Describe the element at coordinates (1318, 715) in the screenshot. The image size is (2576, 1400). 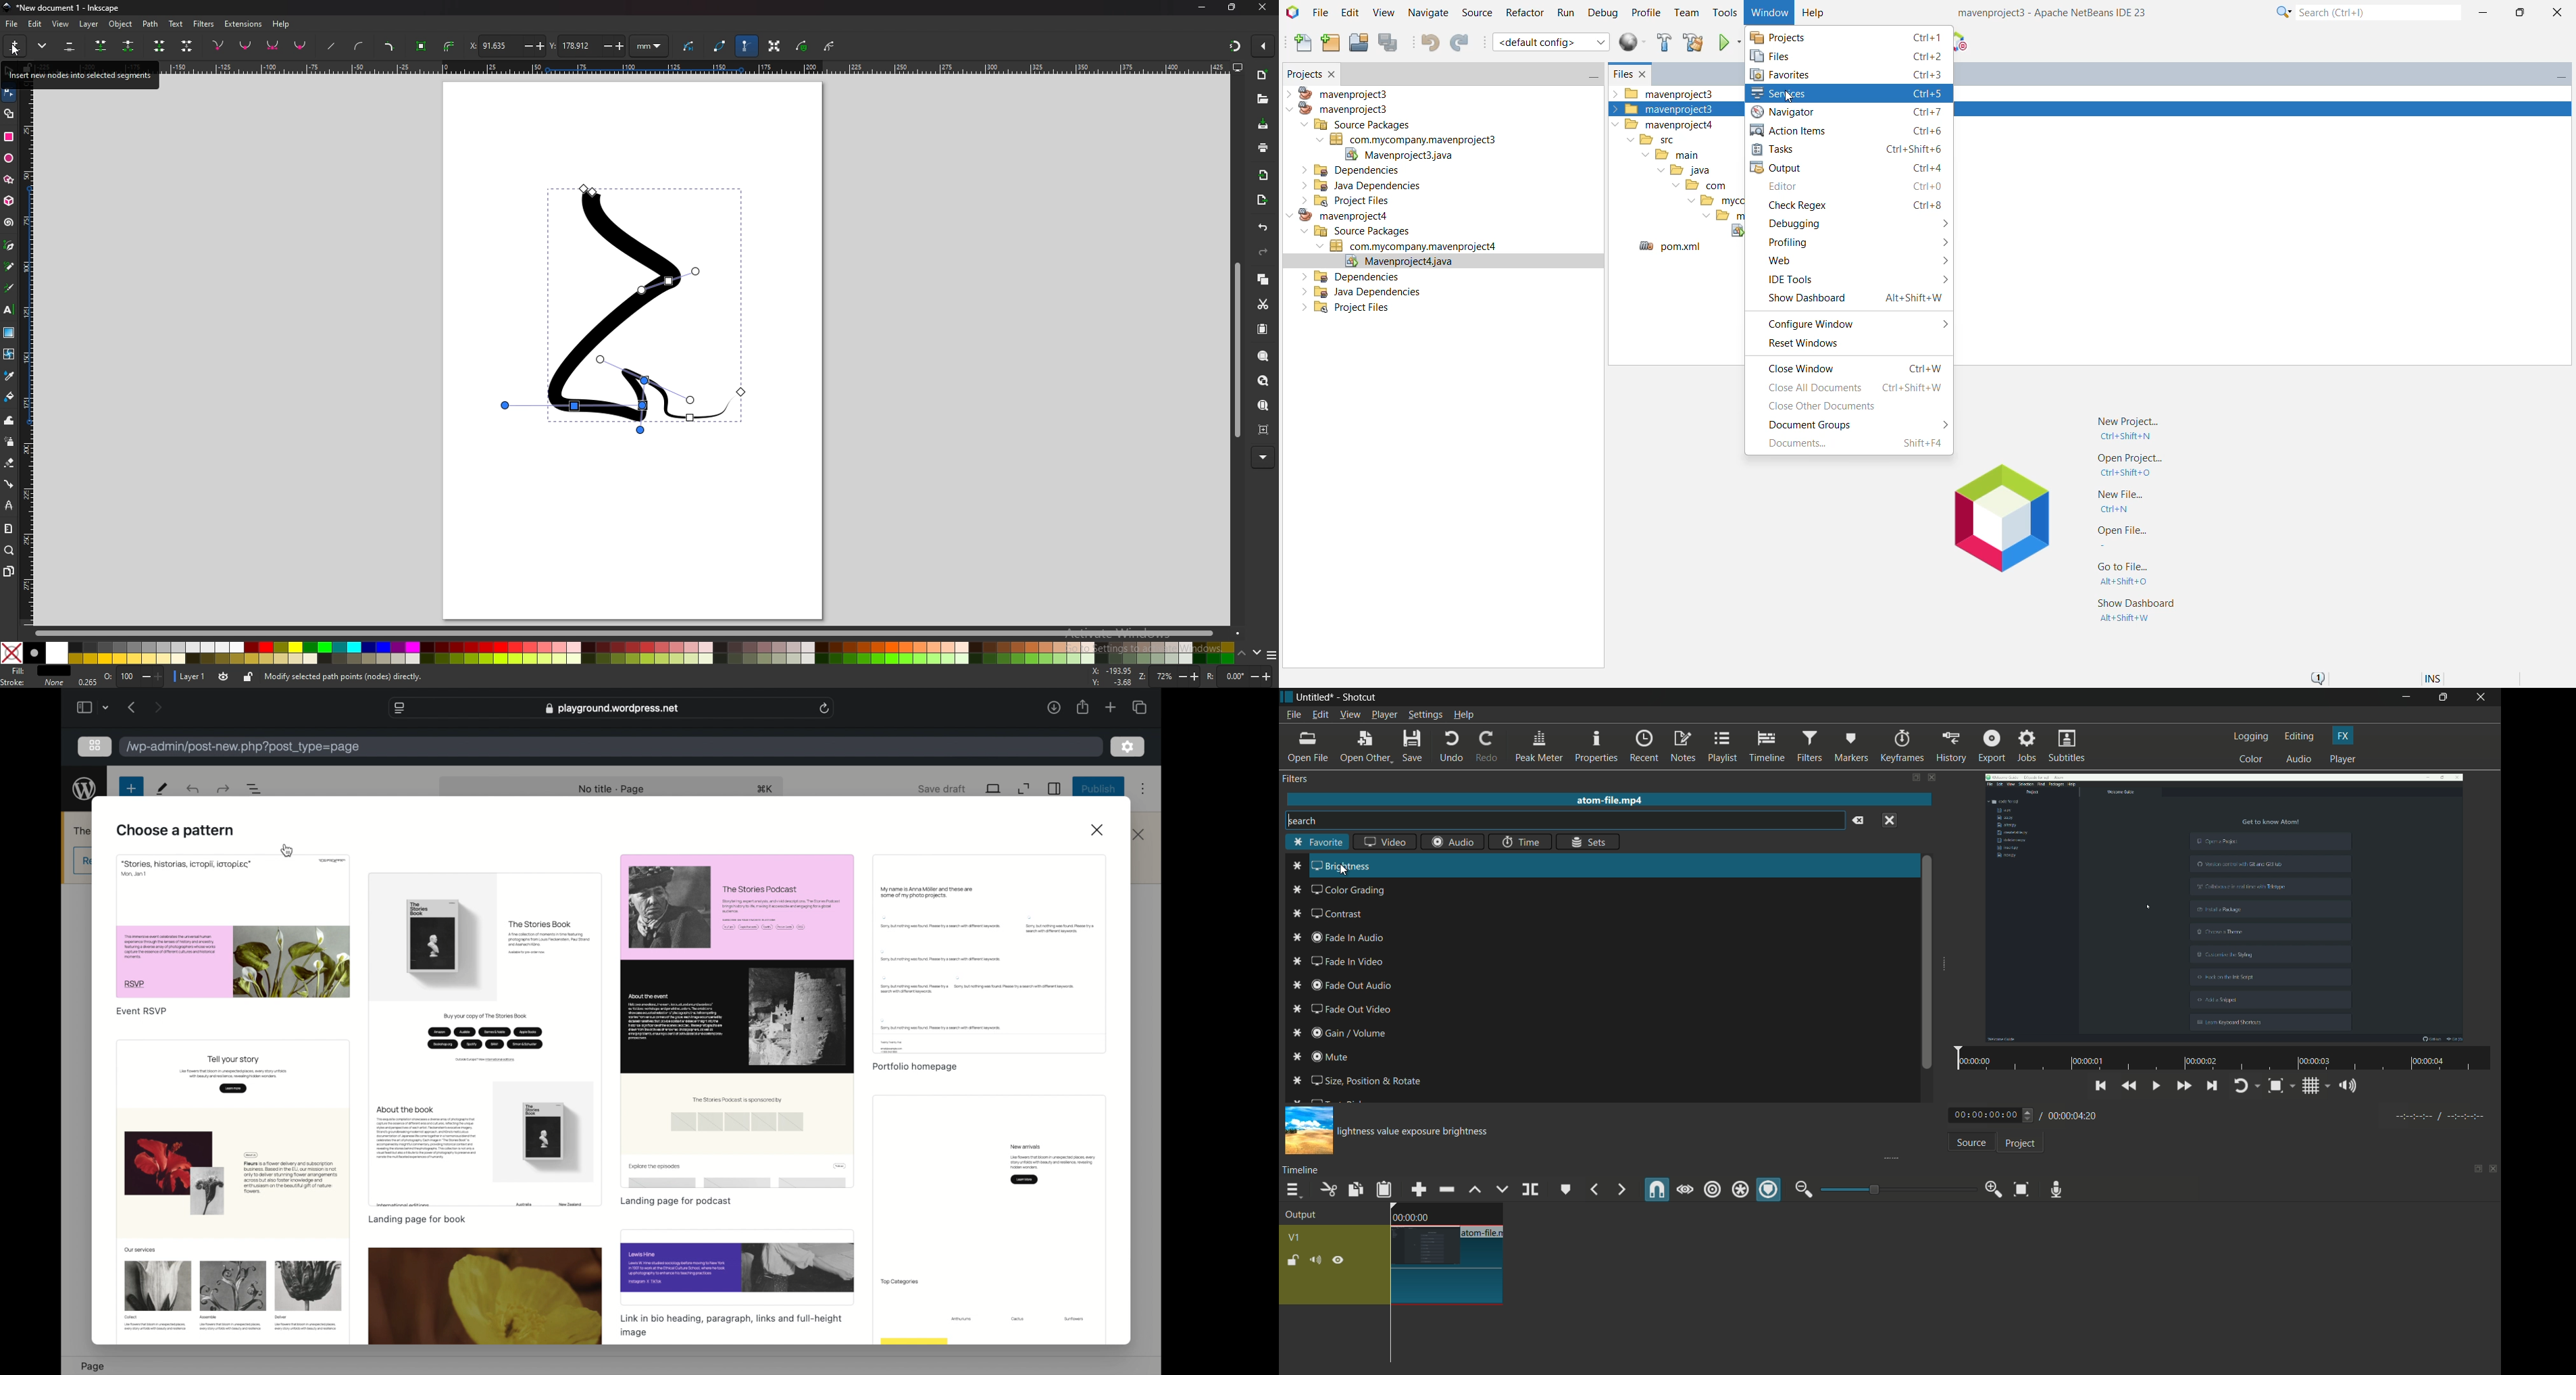
I see `edit menu` at that location.